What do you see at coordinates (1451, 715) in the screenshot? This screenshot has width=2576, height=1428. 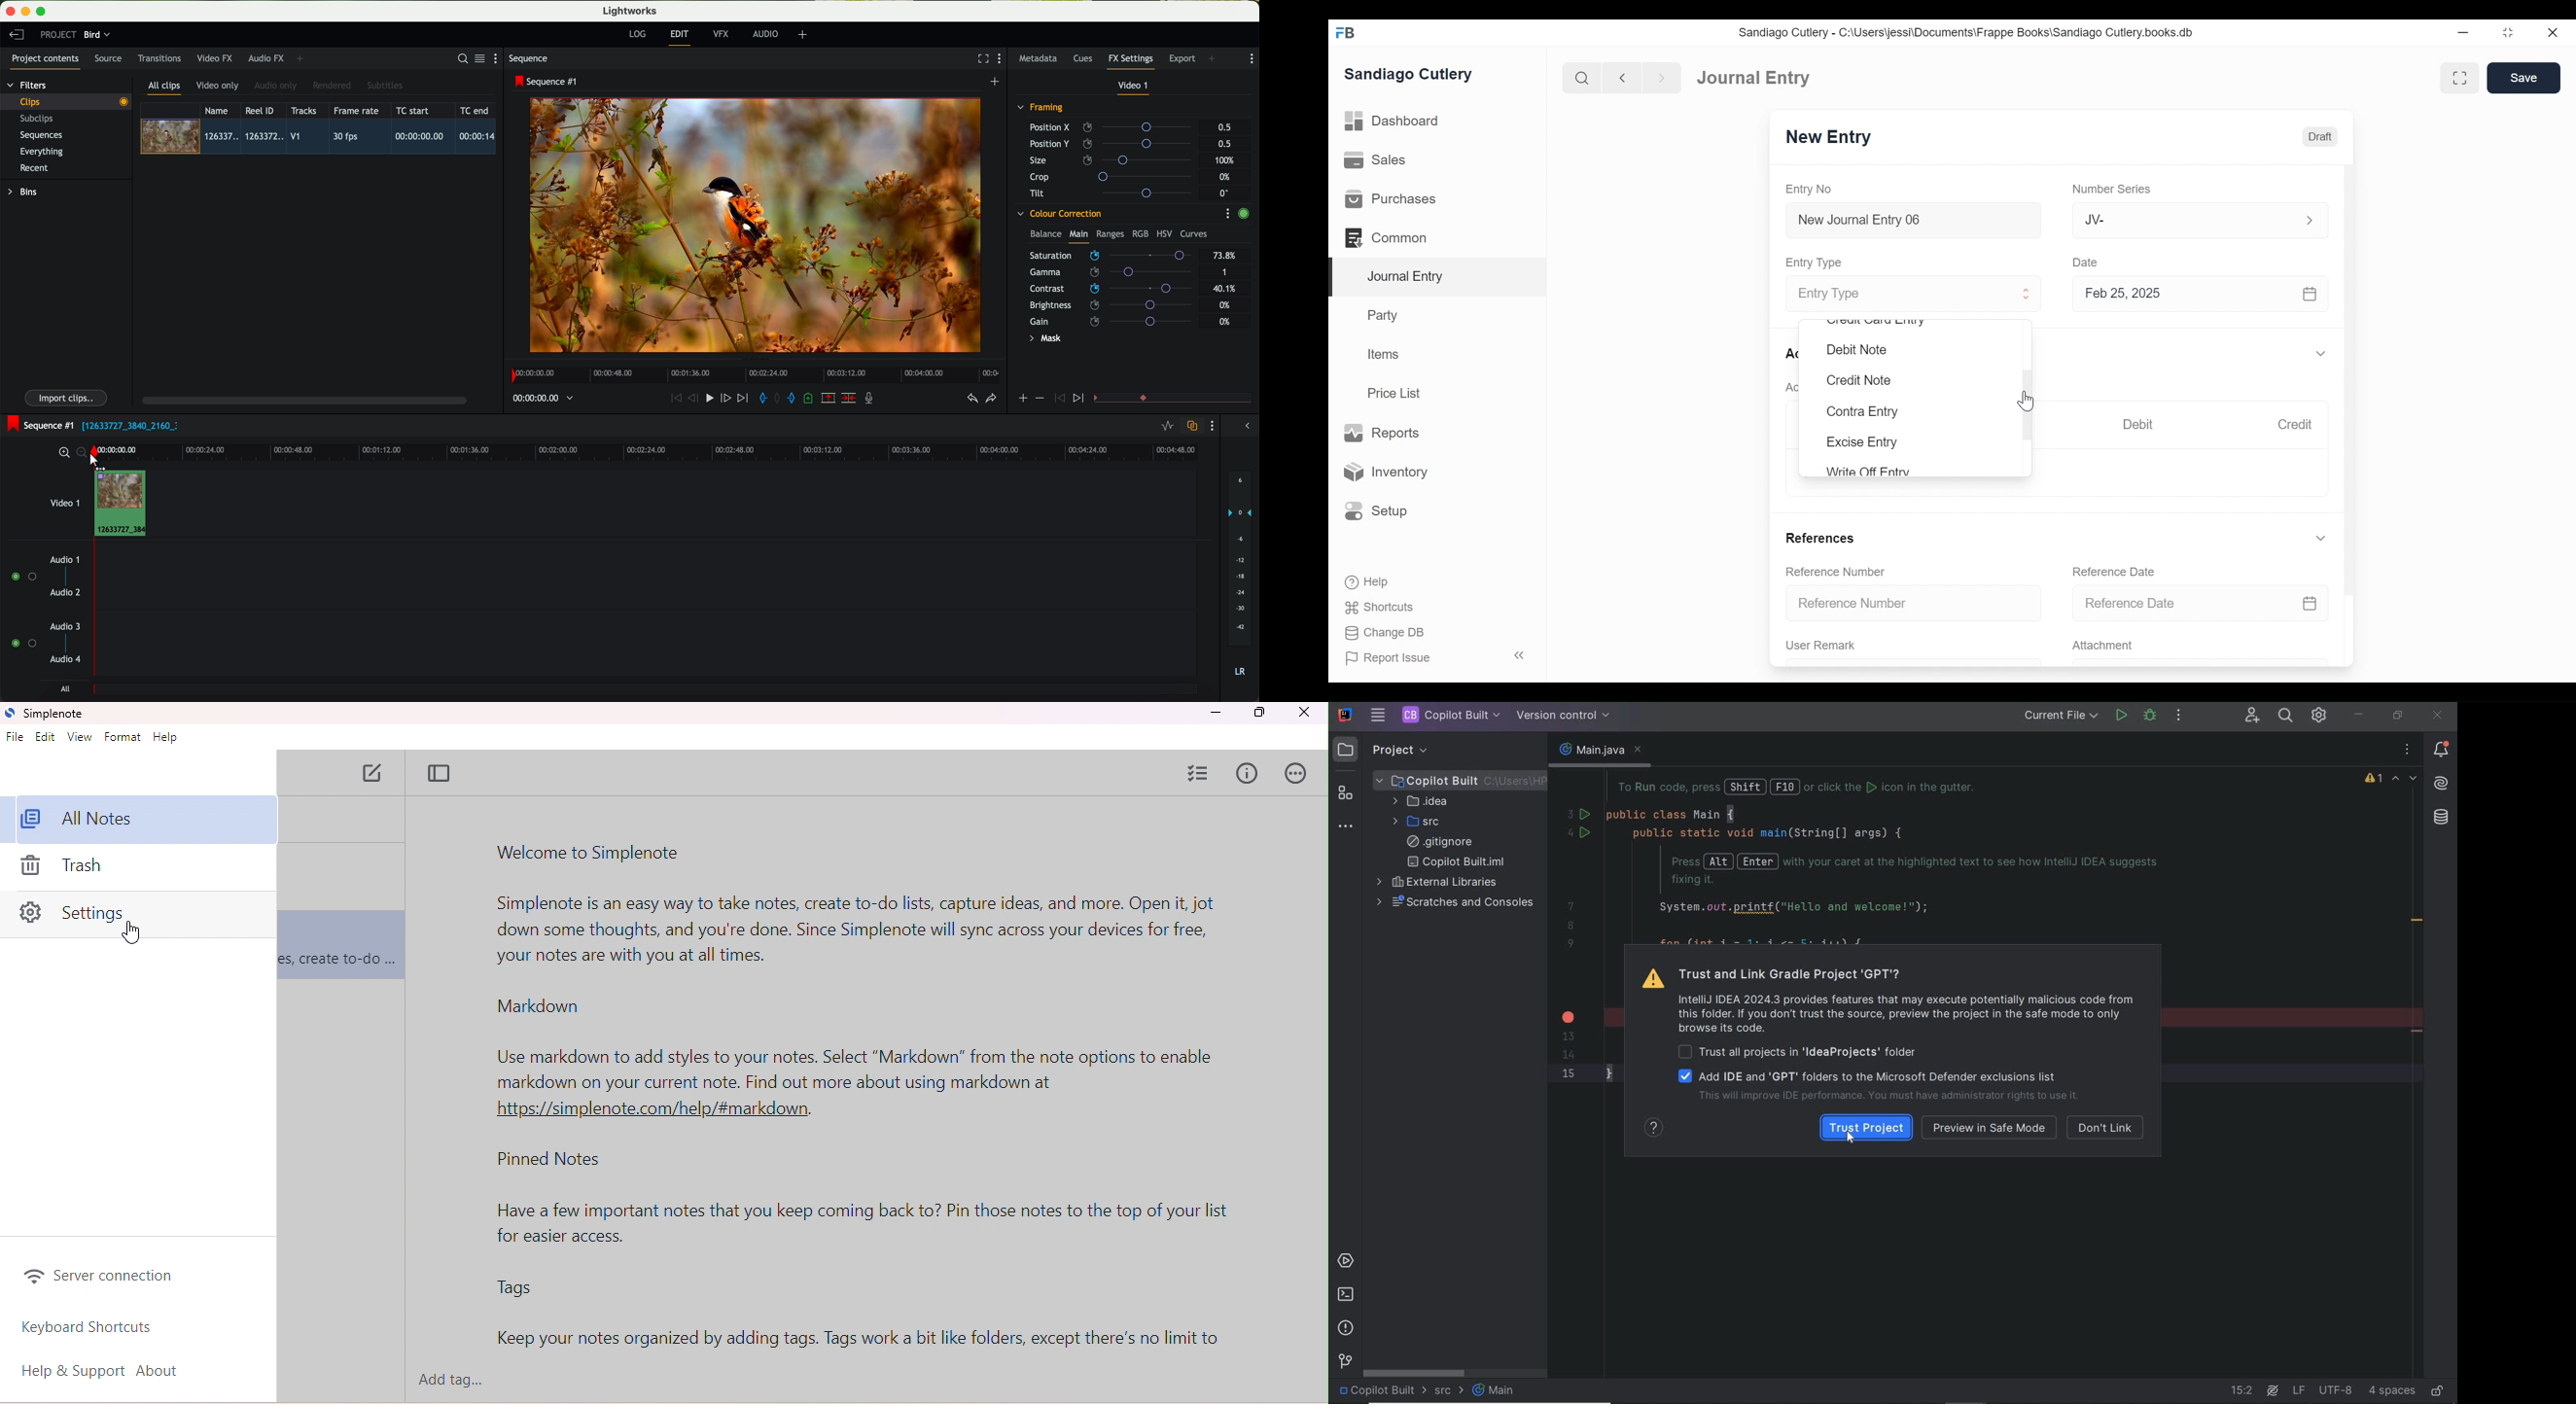 I see `PROJECT FILE NAME` at bounding box center [1451, 715].